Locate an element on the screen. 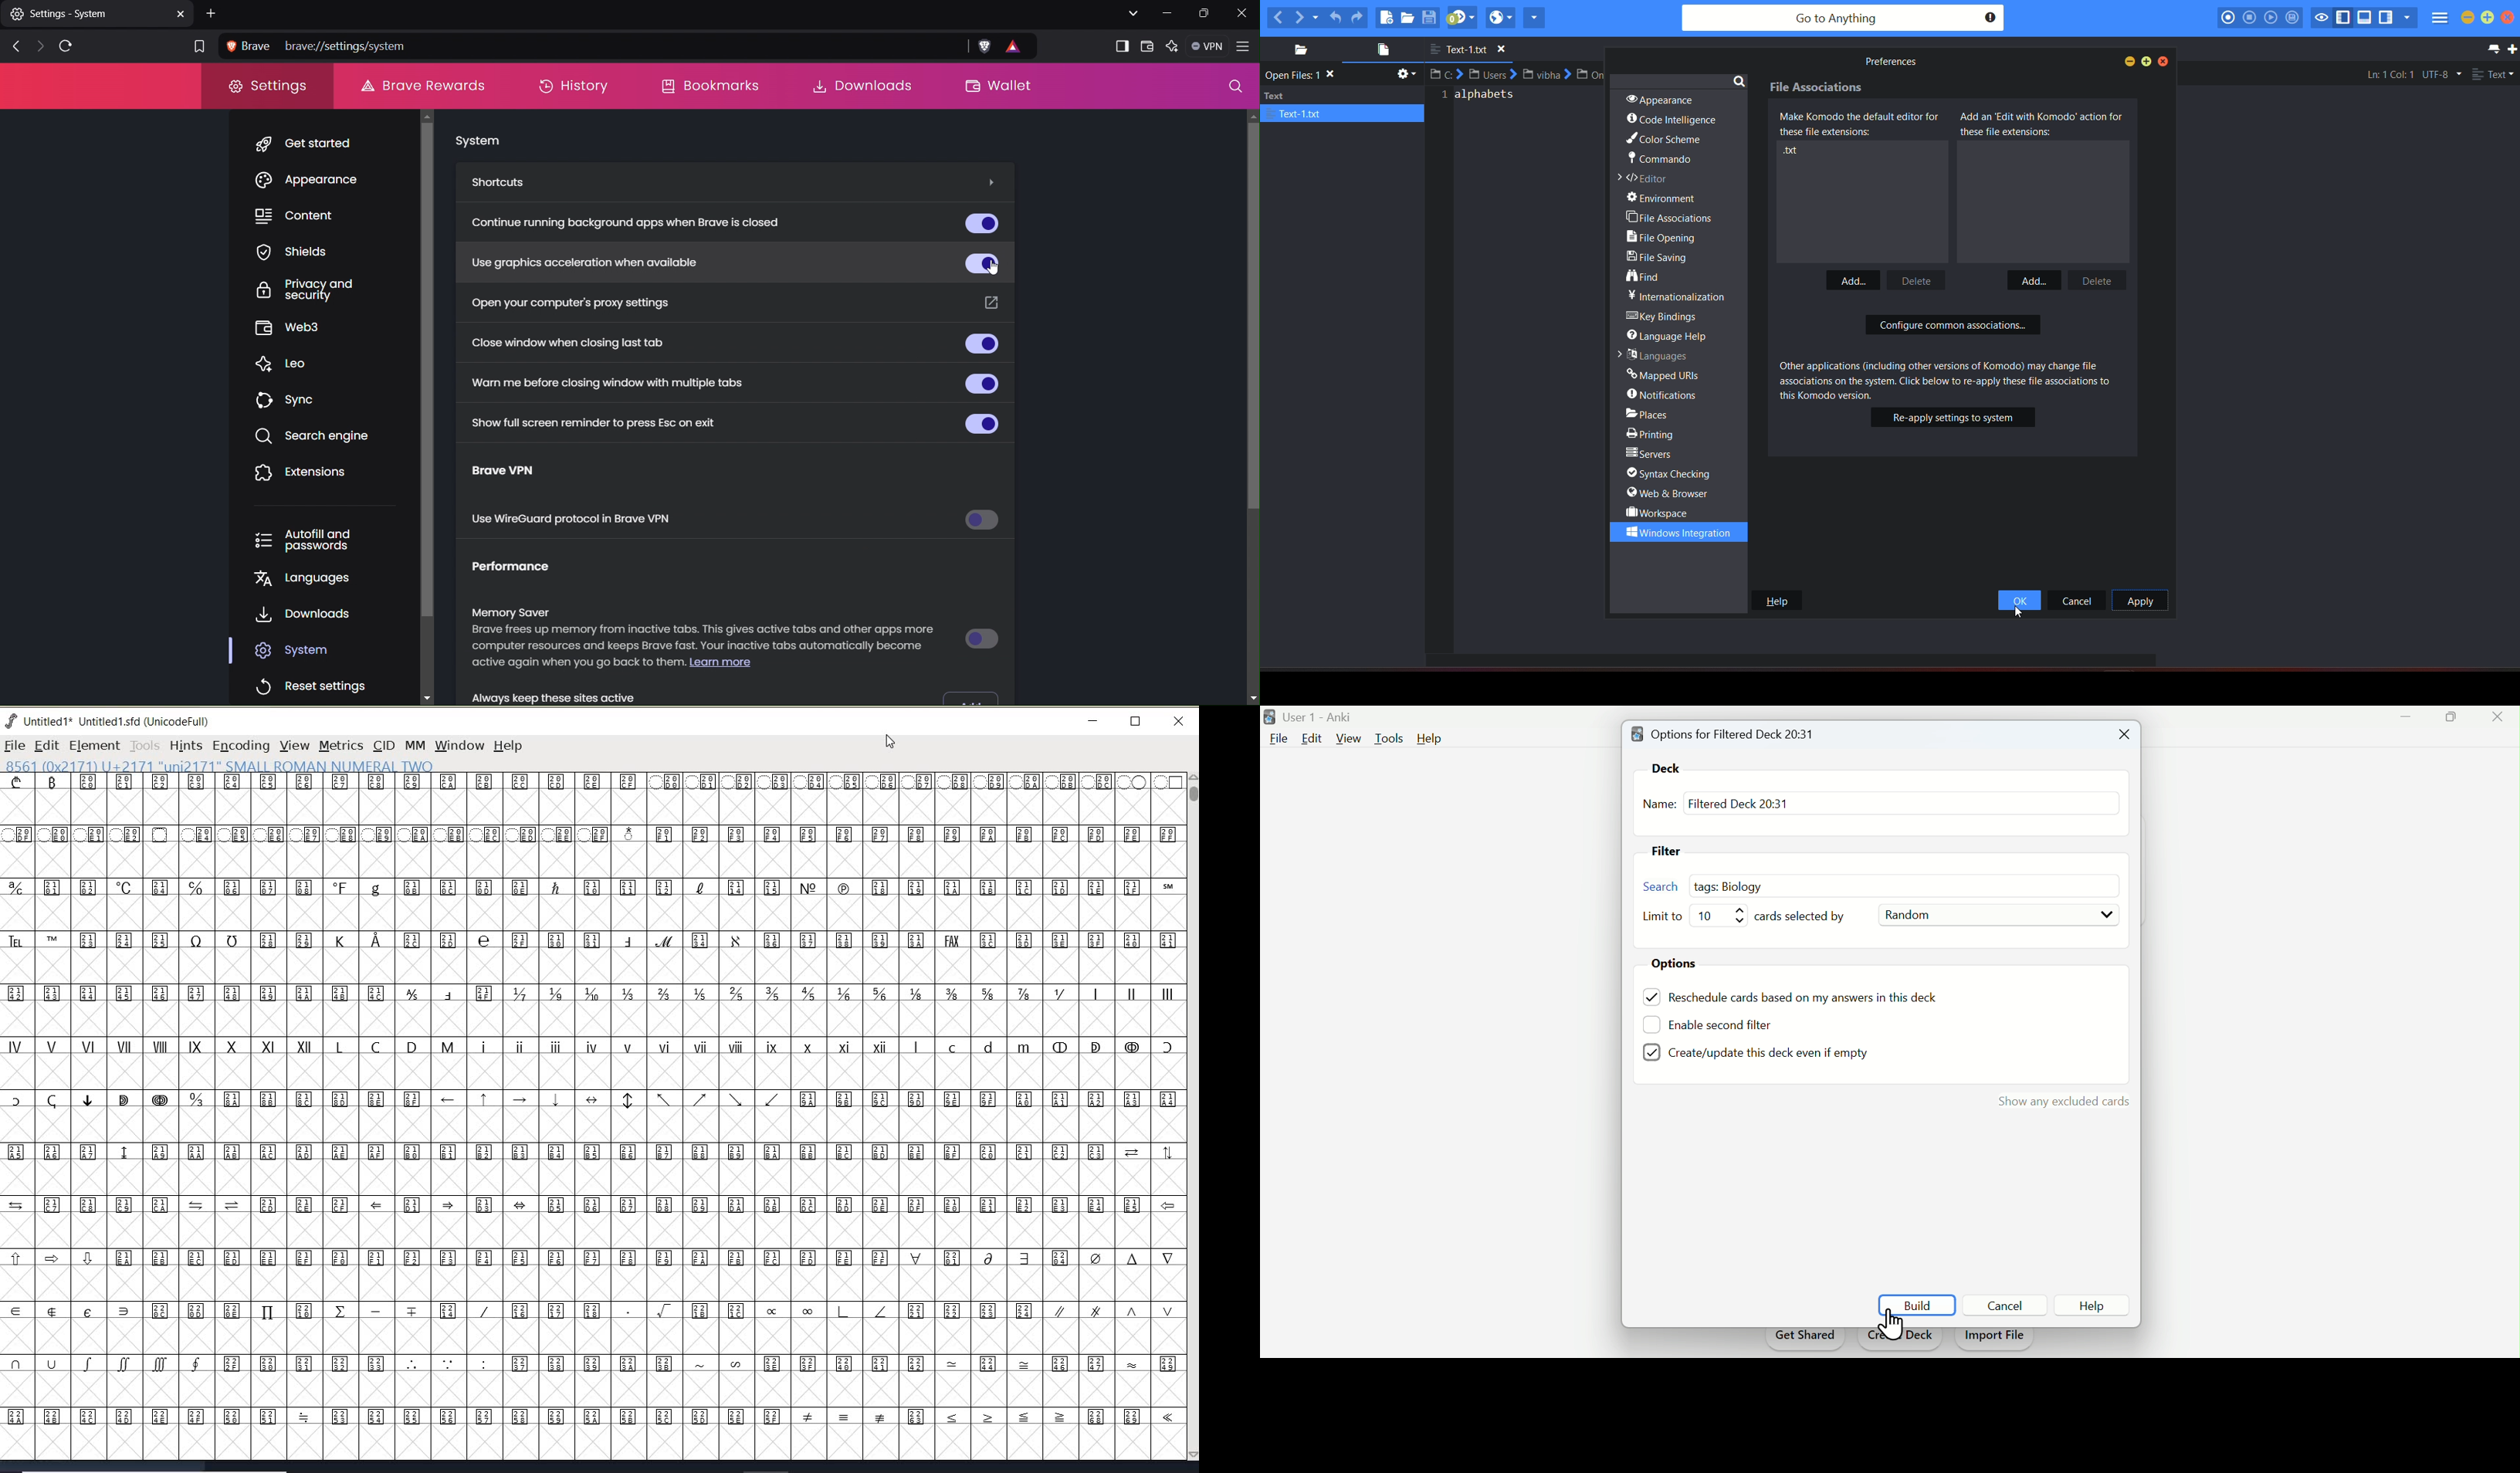 This screenshot has height=1484, width=2520. Get started is located at coordinates (310, 144).